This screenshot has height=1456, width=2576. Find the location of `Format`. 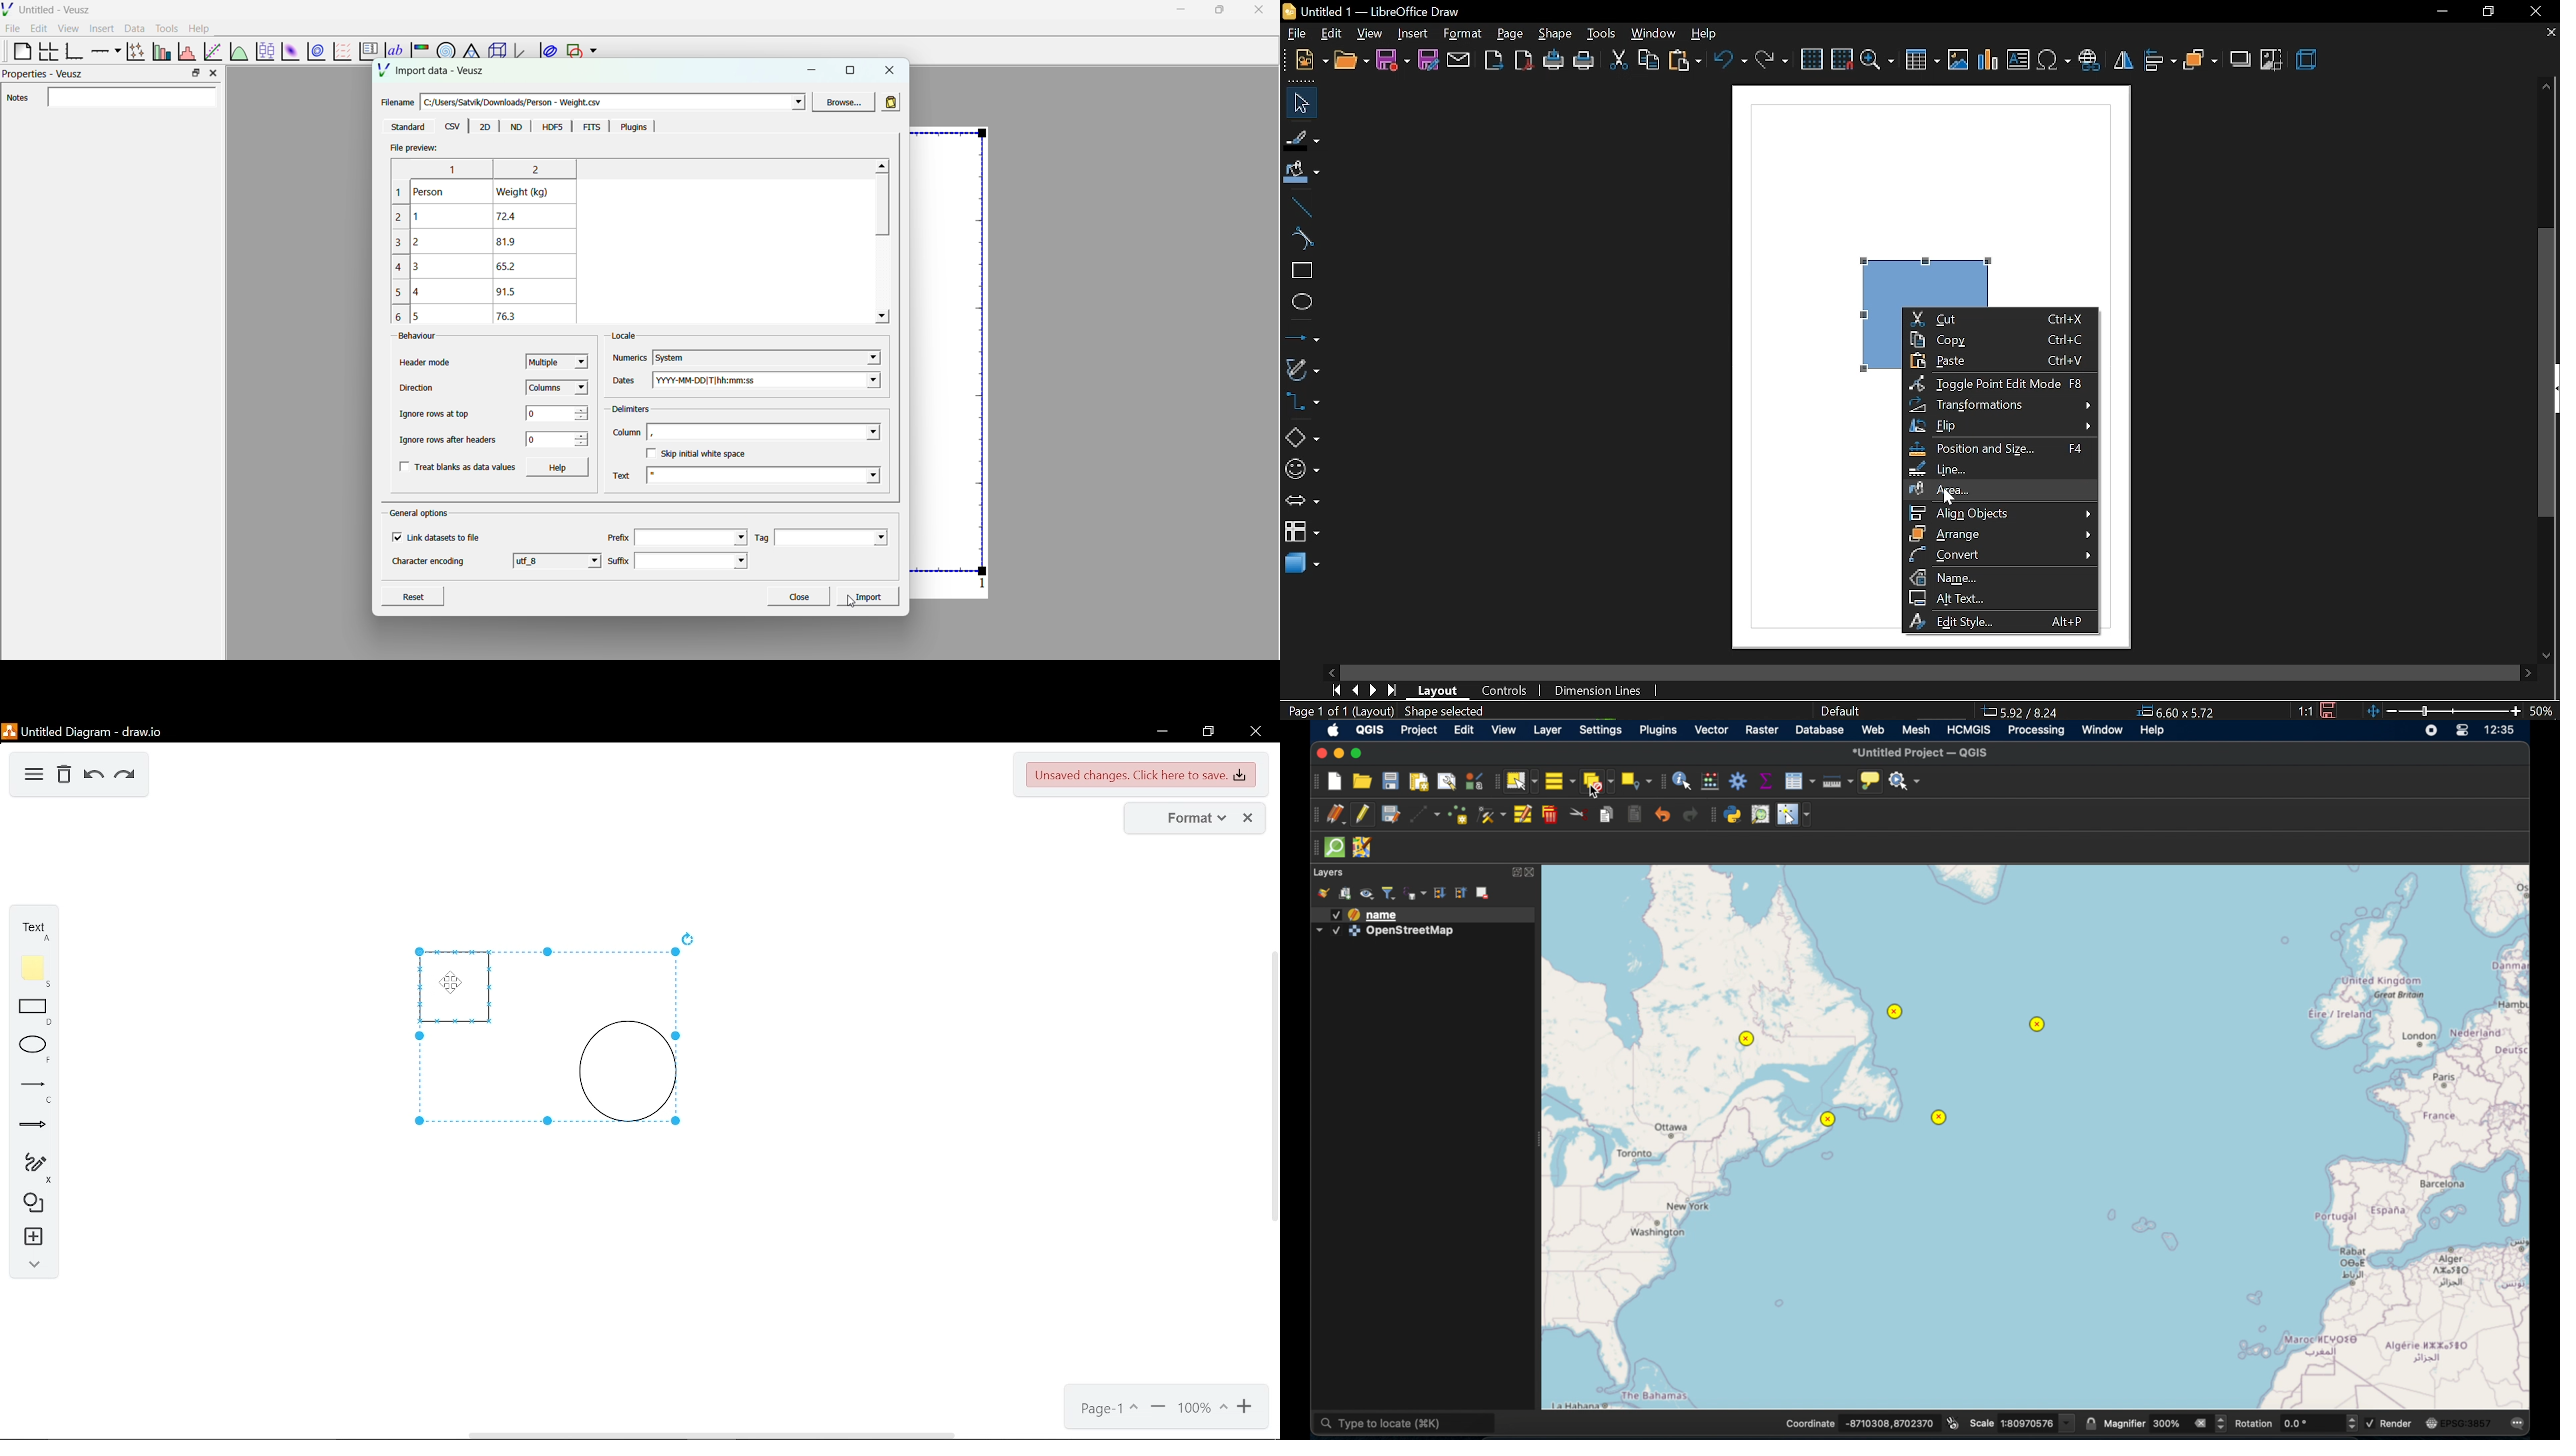

Format is located at coordinates (1465, 34).